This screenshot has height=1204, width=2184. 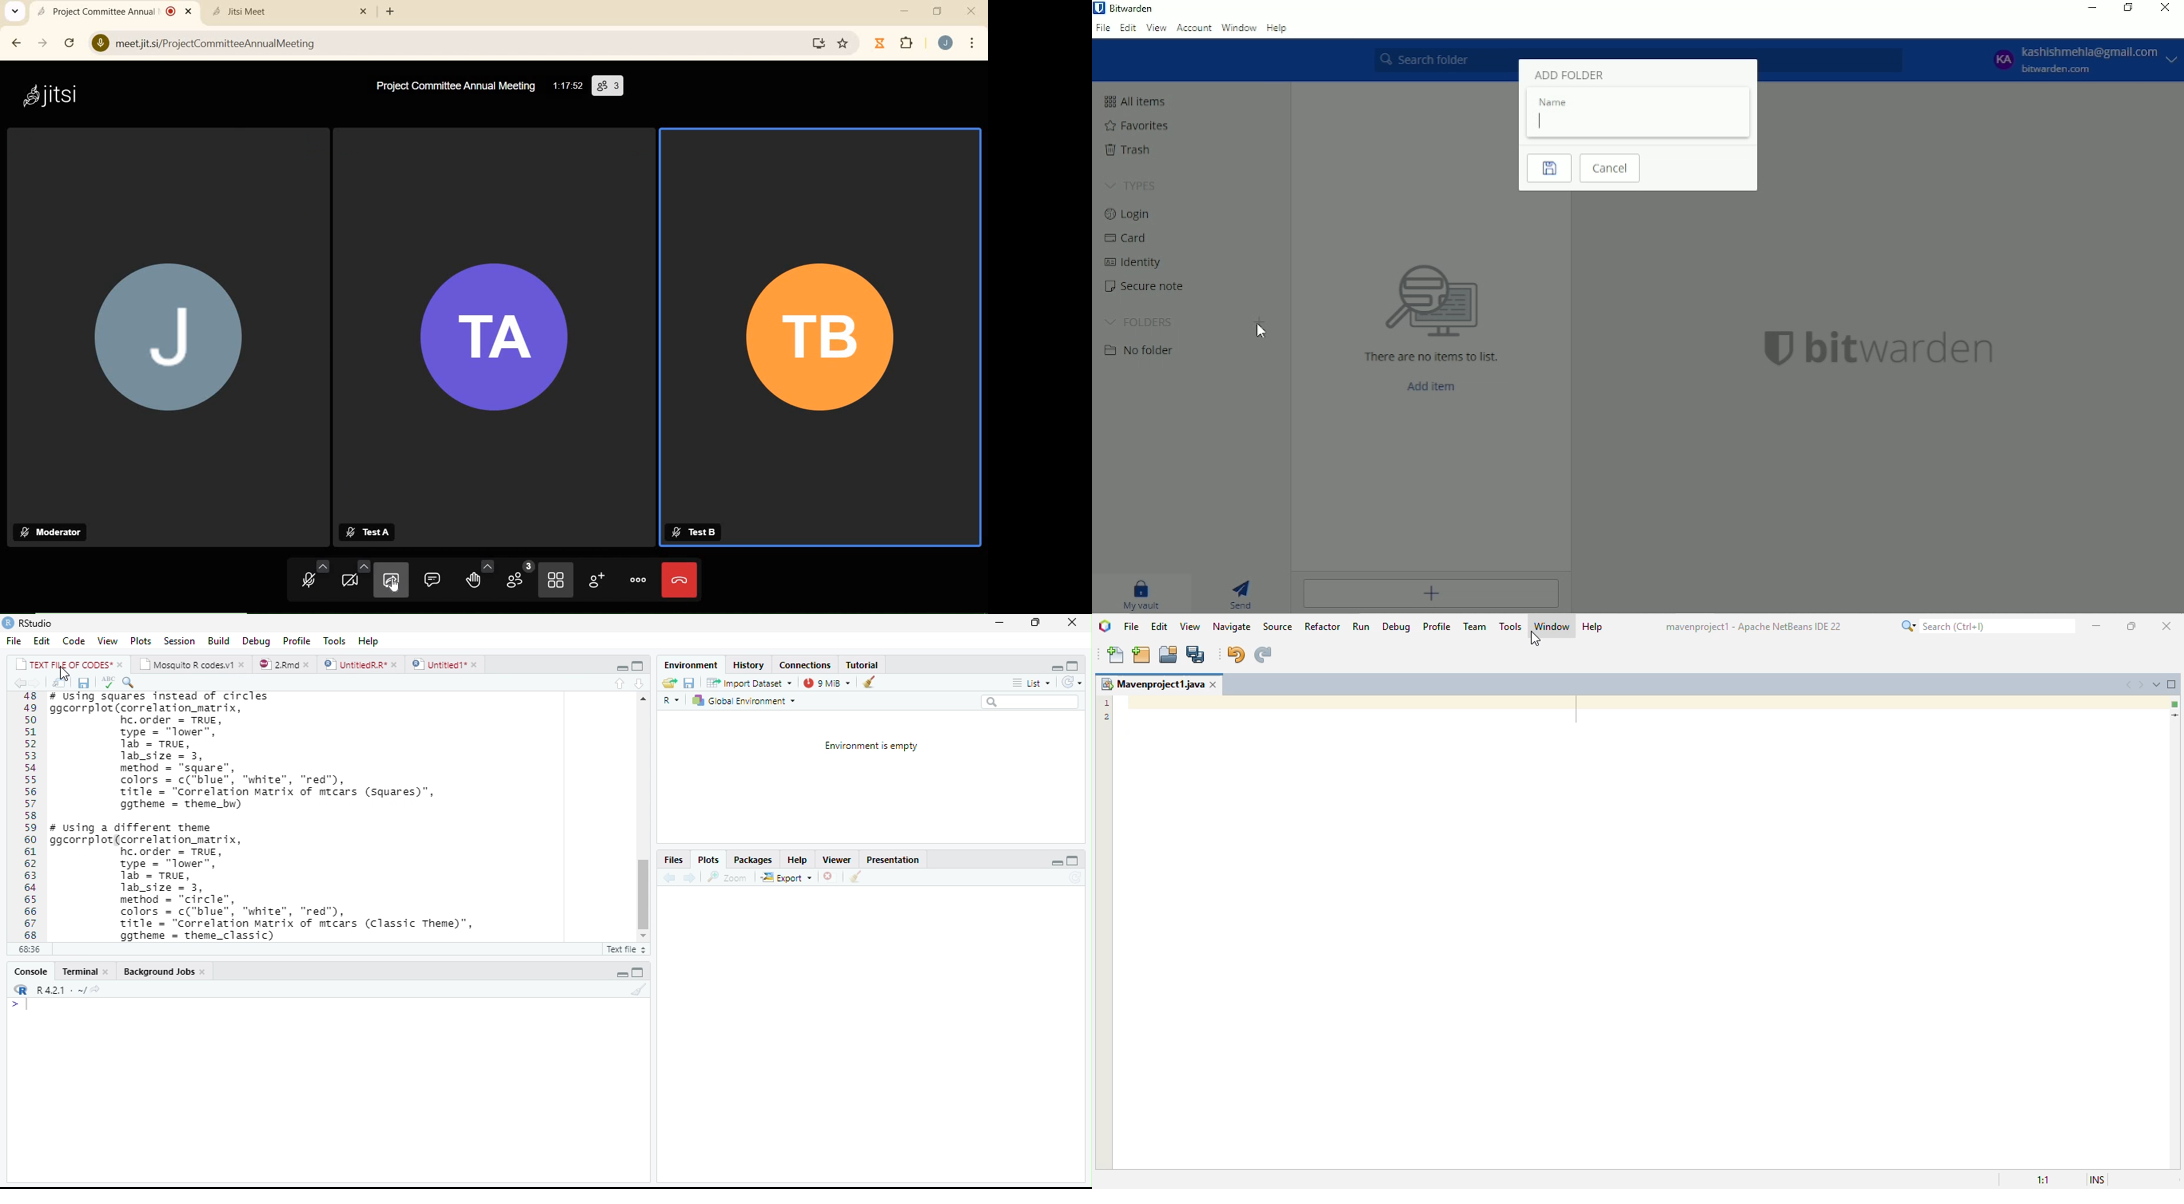 I want to click on hide console, so click(x=1076, y=666).